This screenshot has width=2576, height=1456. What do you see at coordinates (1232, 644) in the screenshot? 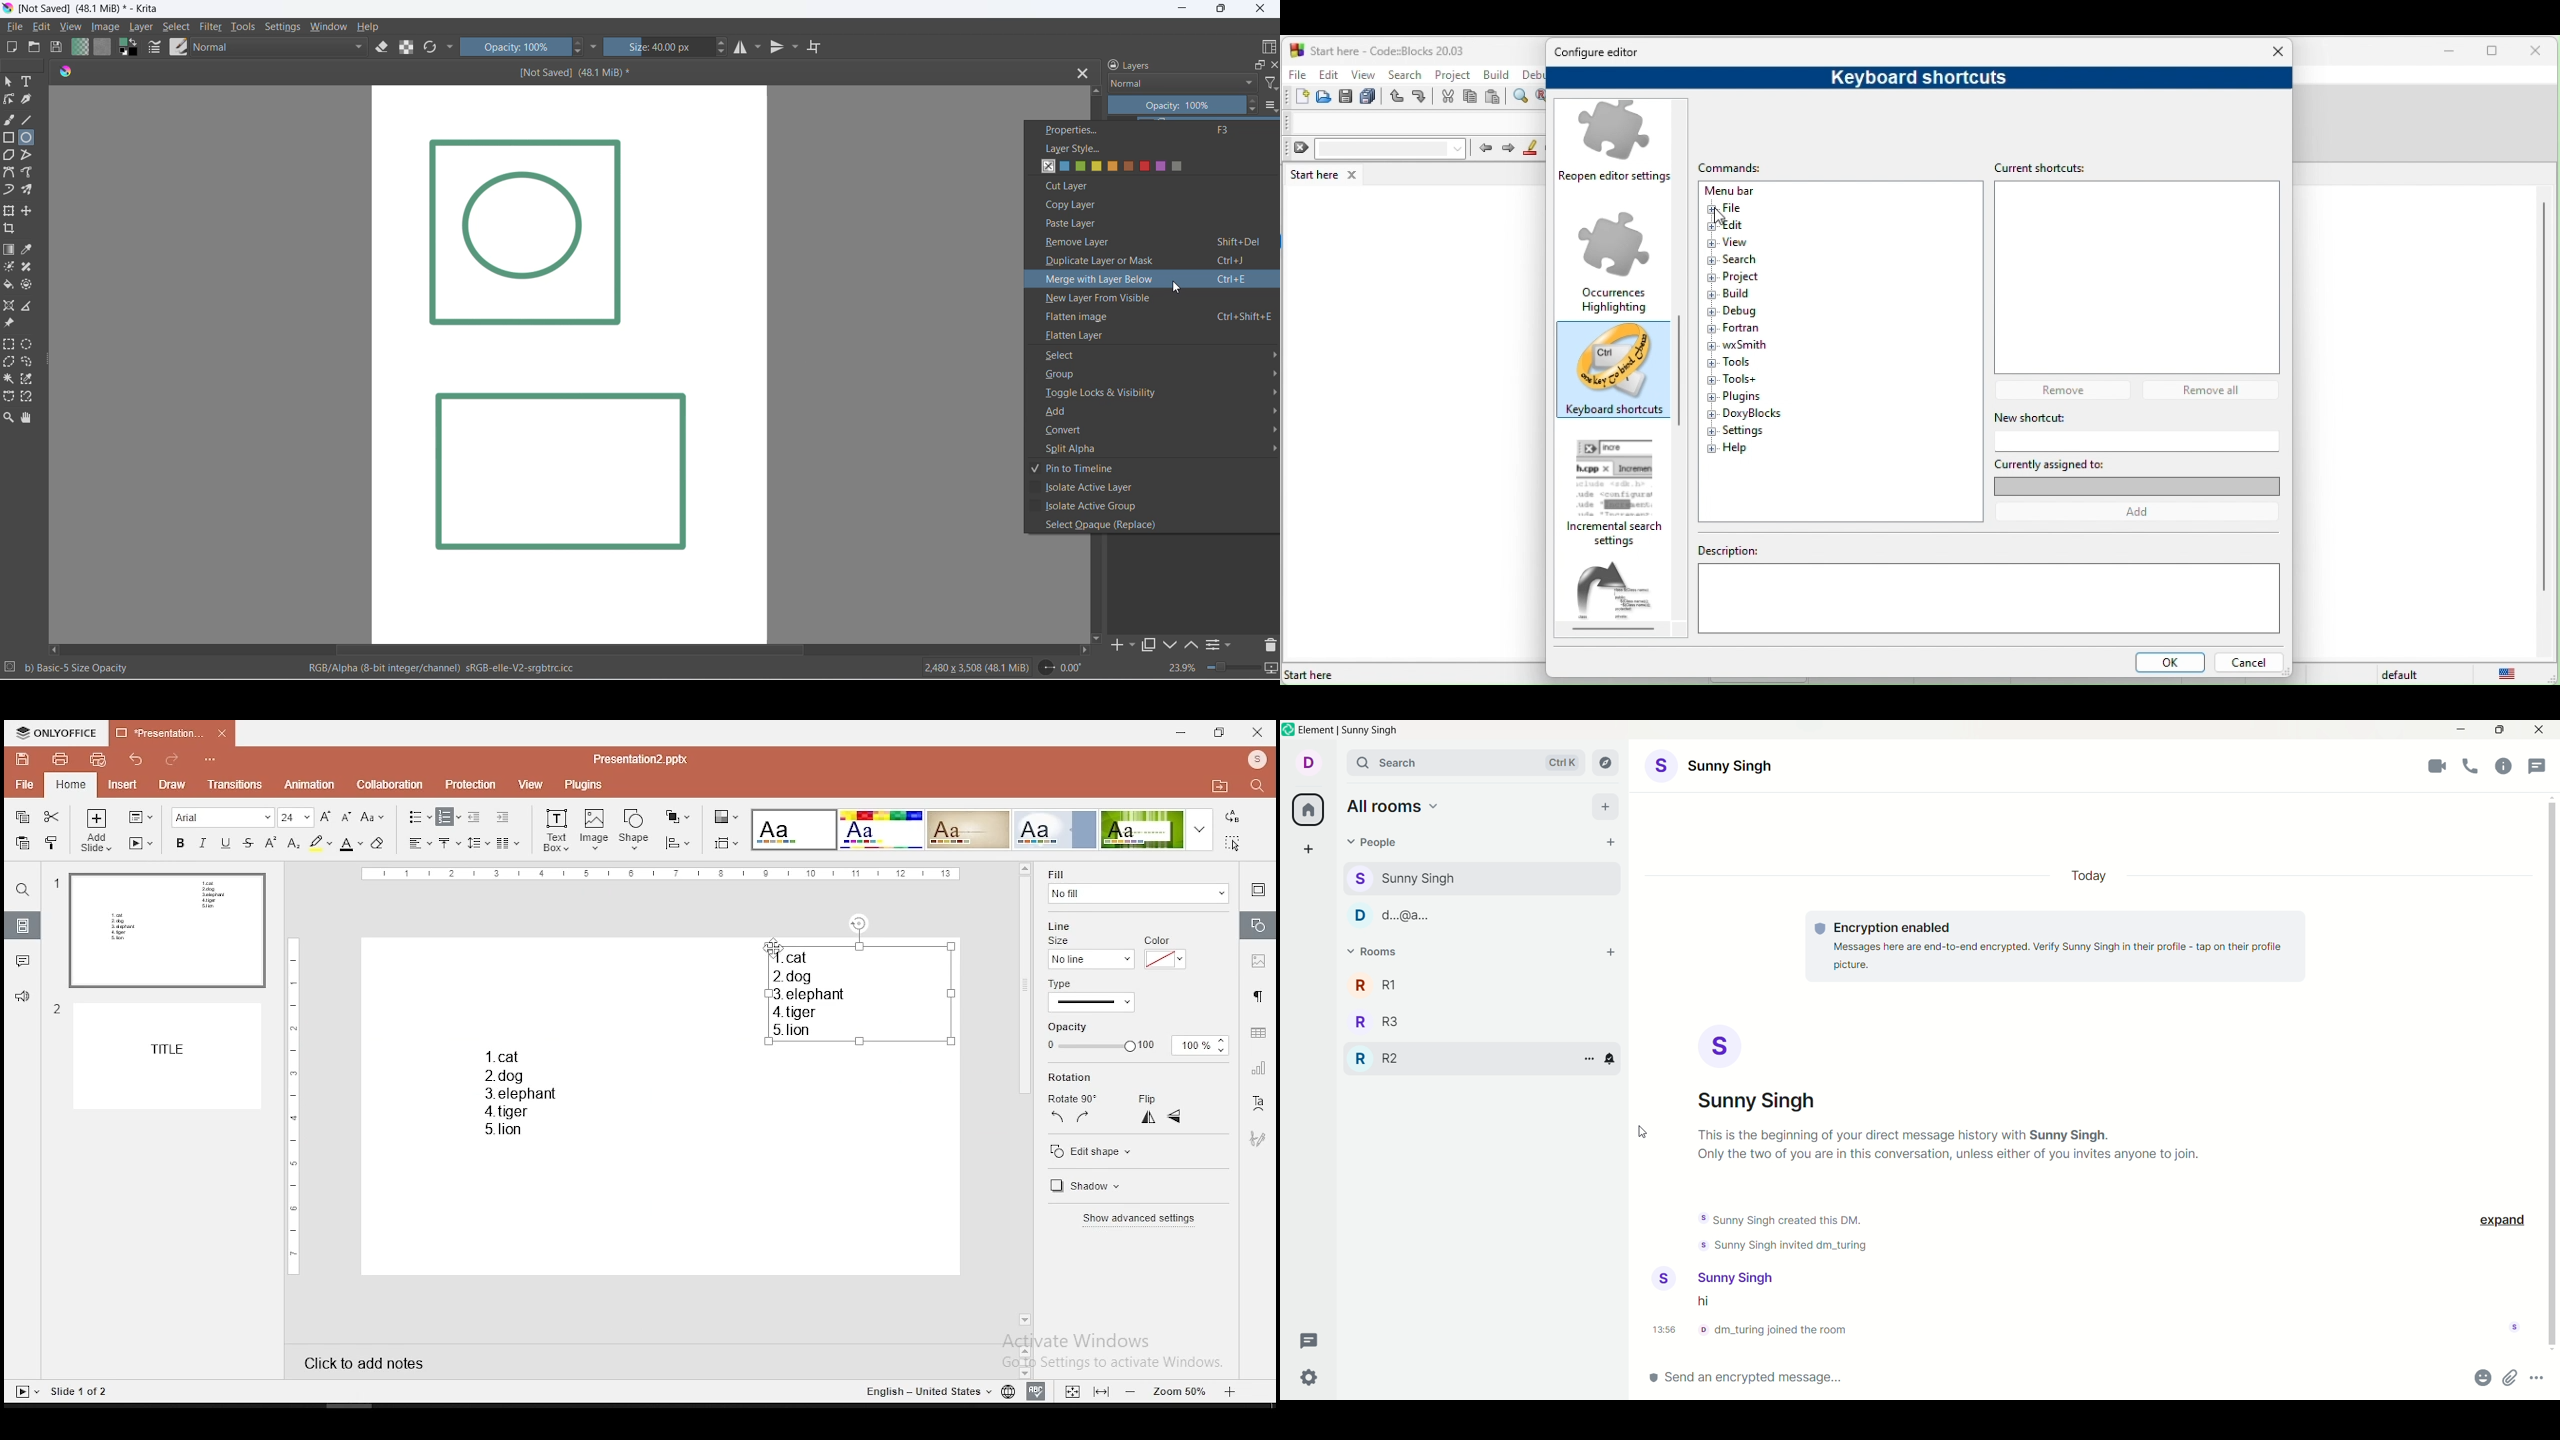
I see `filters settings` at bounding box center [1232, 644].